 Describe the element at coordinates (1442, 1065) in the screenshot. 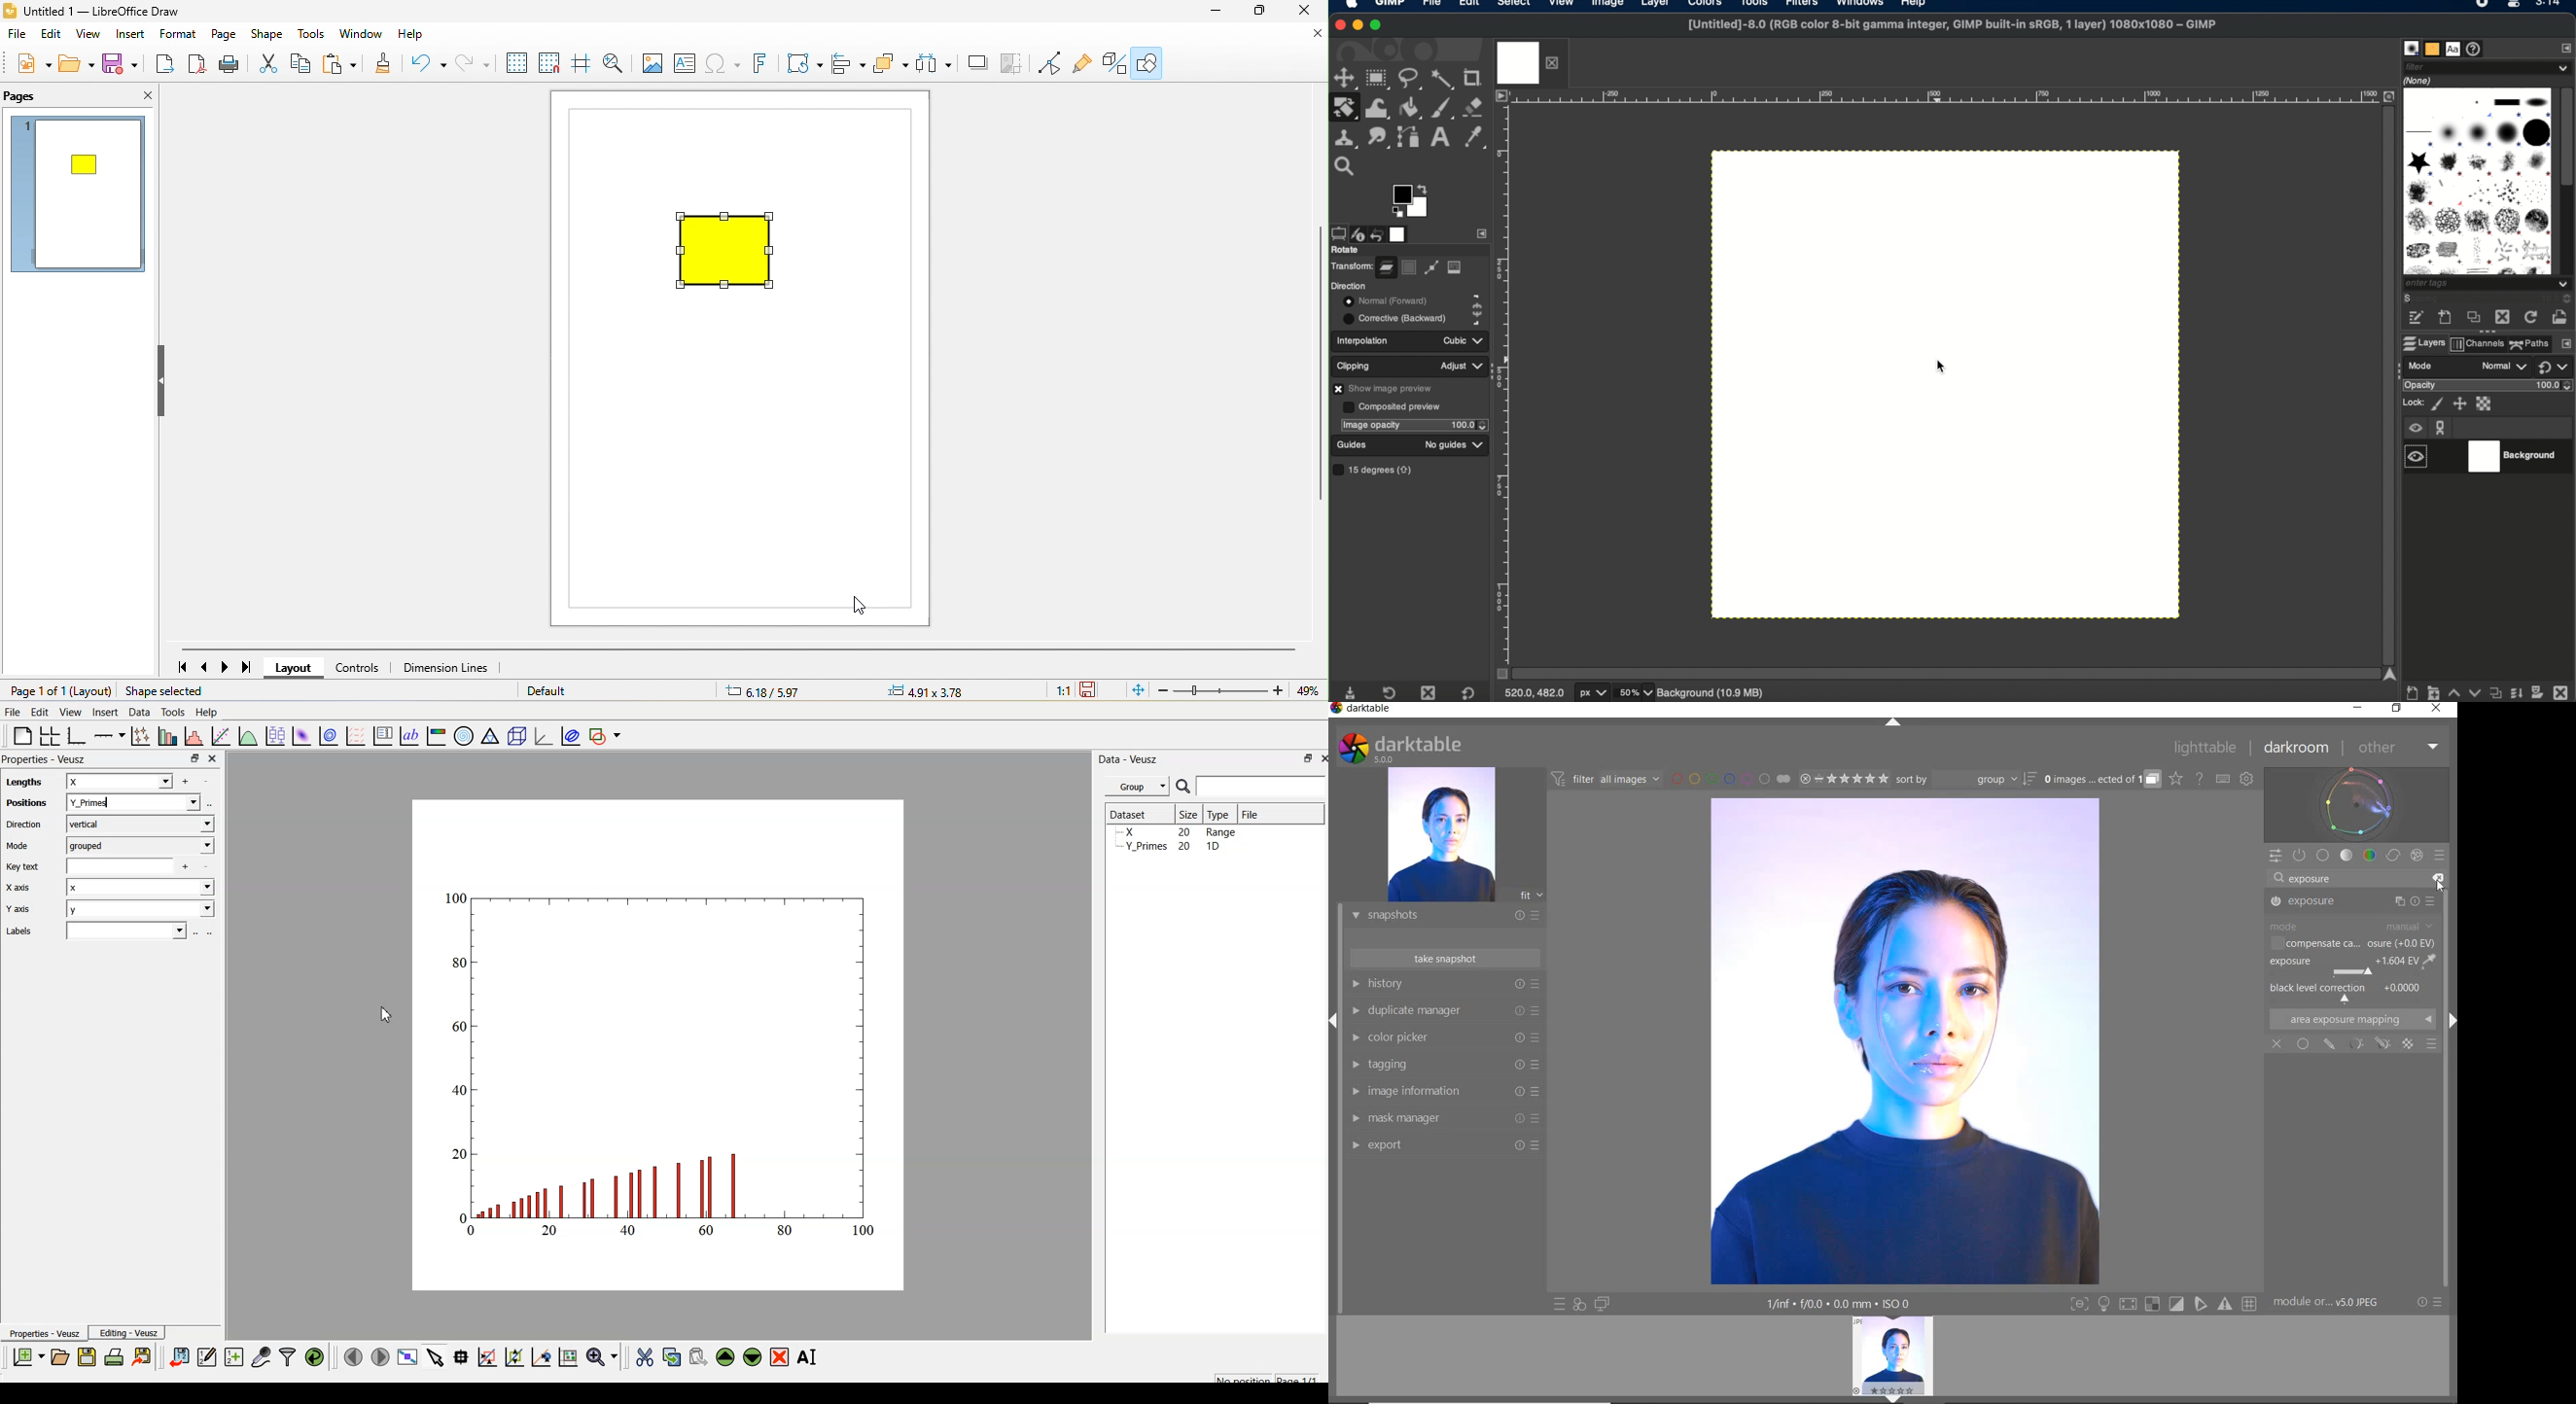

I see `TAGGING` at that location.